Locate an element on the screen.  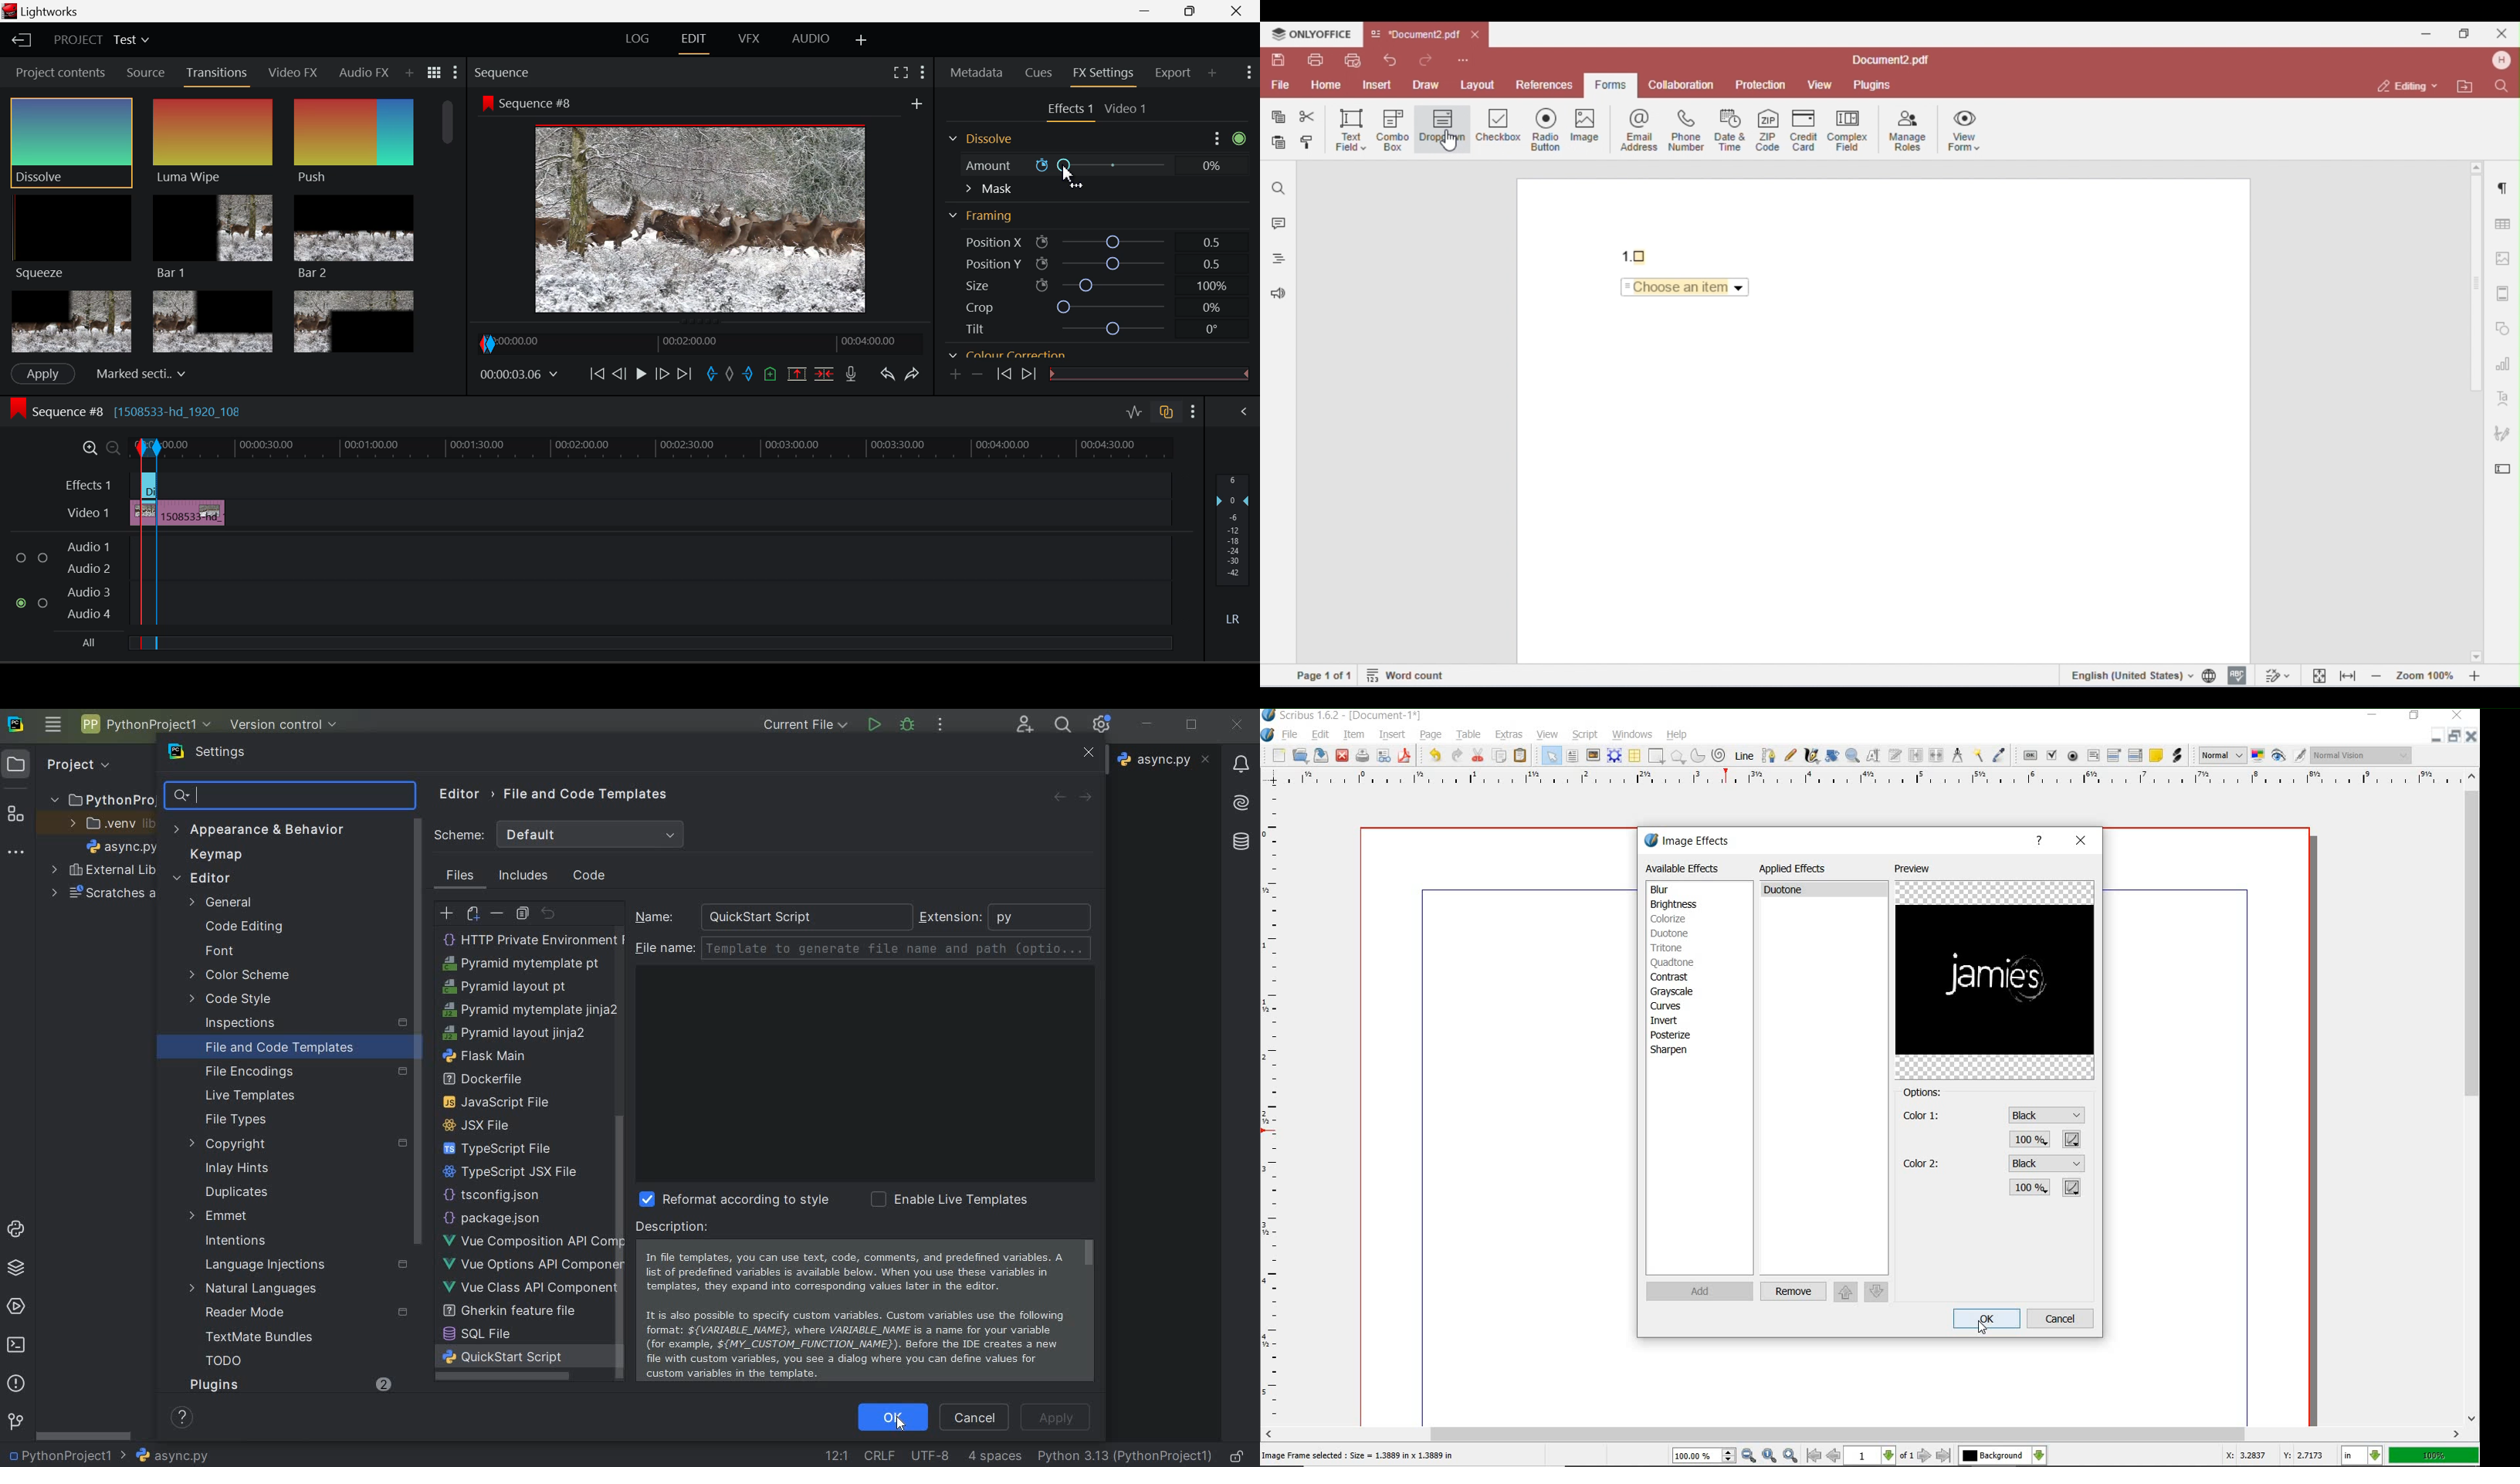
natural languages is located at coordinates (264, 1289).